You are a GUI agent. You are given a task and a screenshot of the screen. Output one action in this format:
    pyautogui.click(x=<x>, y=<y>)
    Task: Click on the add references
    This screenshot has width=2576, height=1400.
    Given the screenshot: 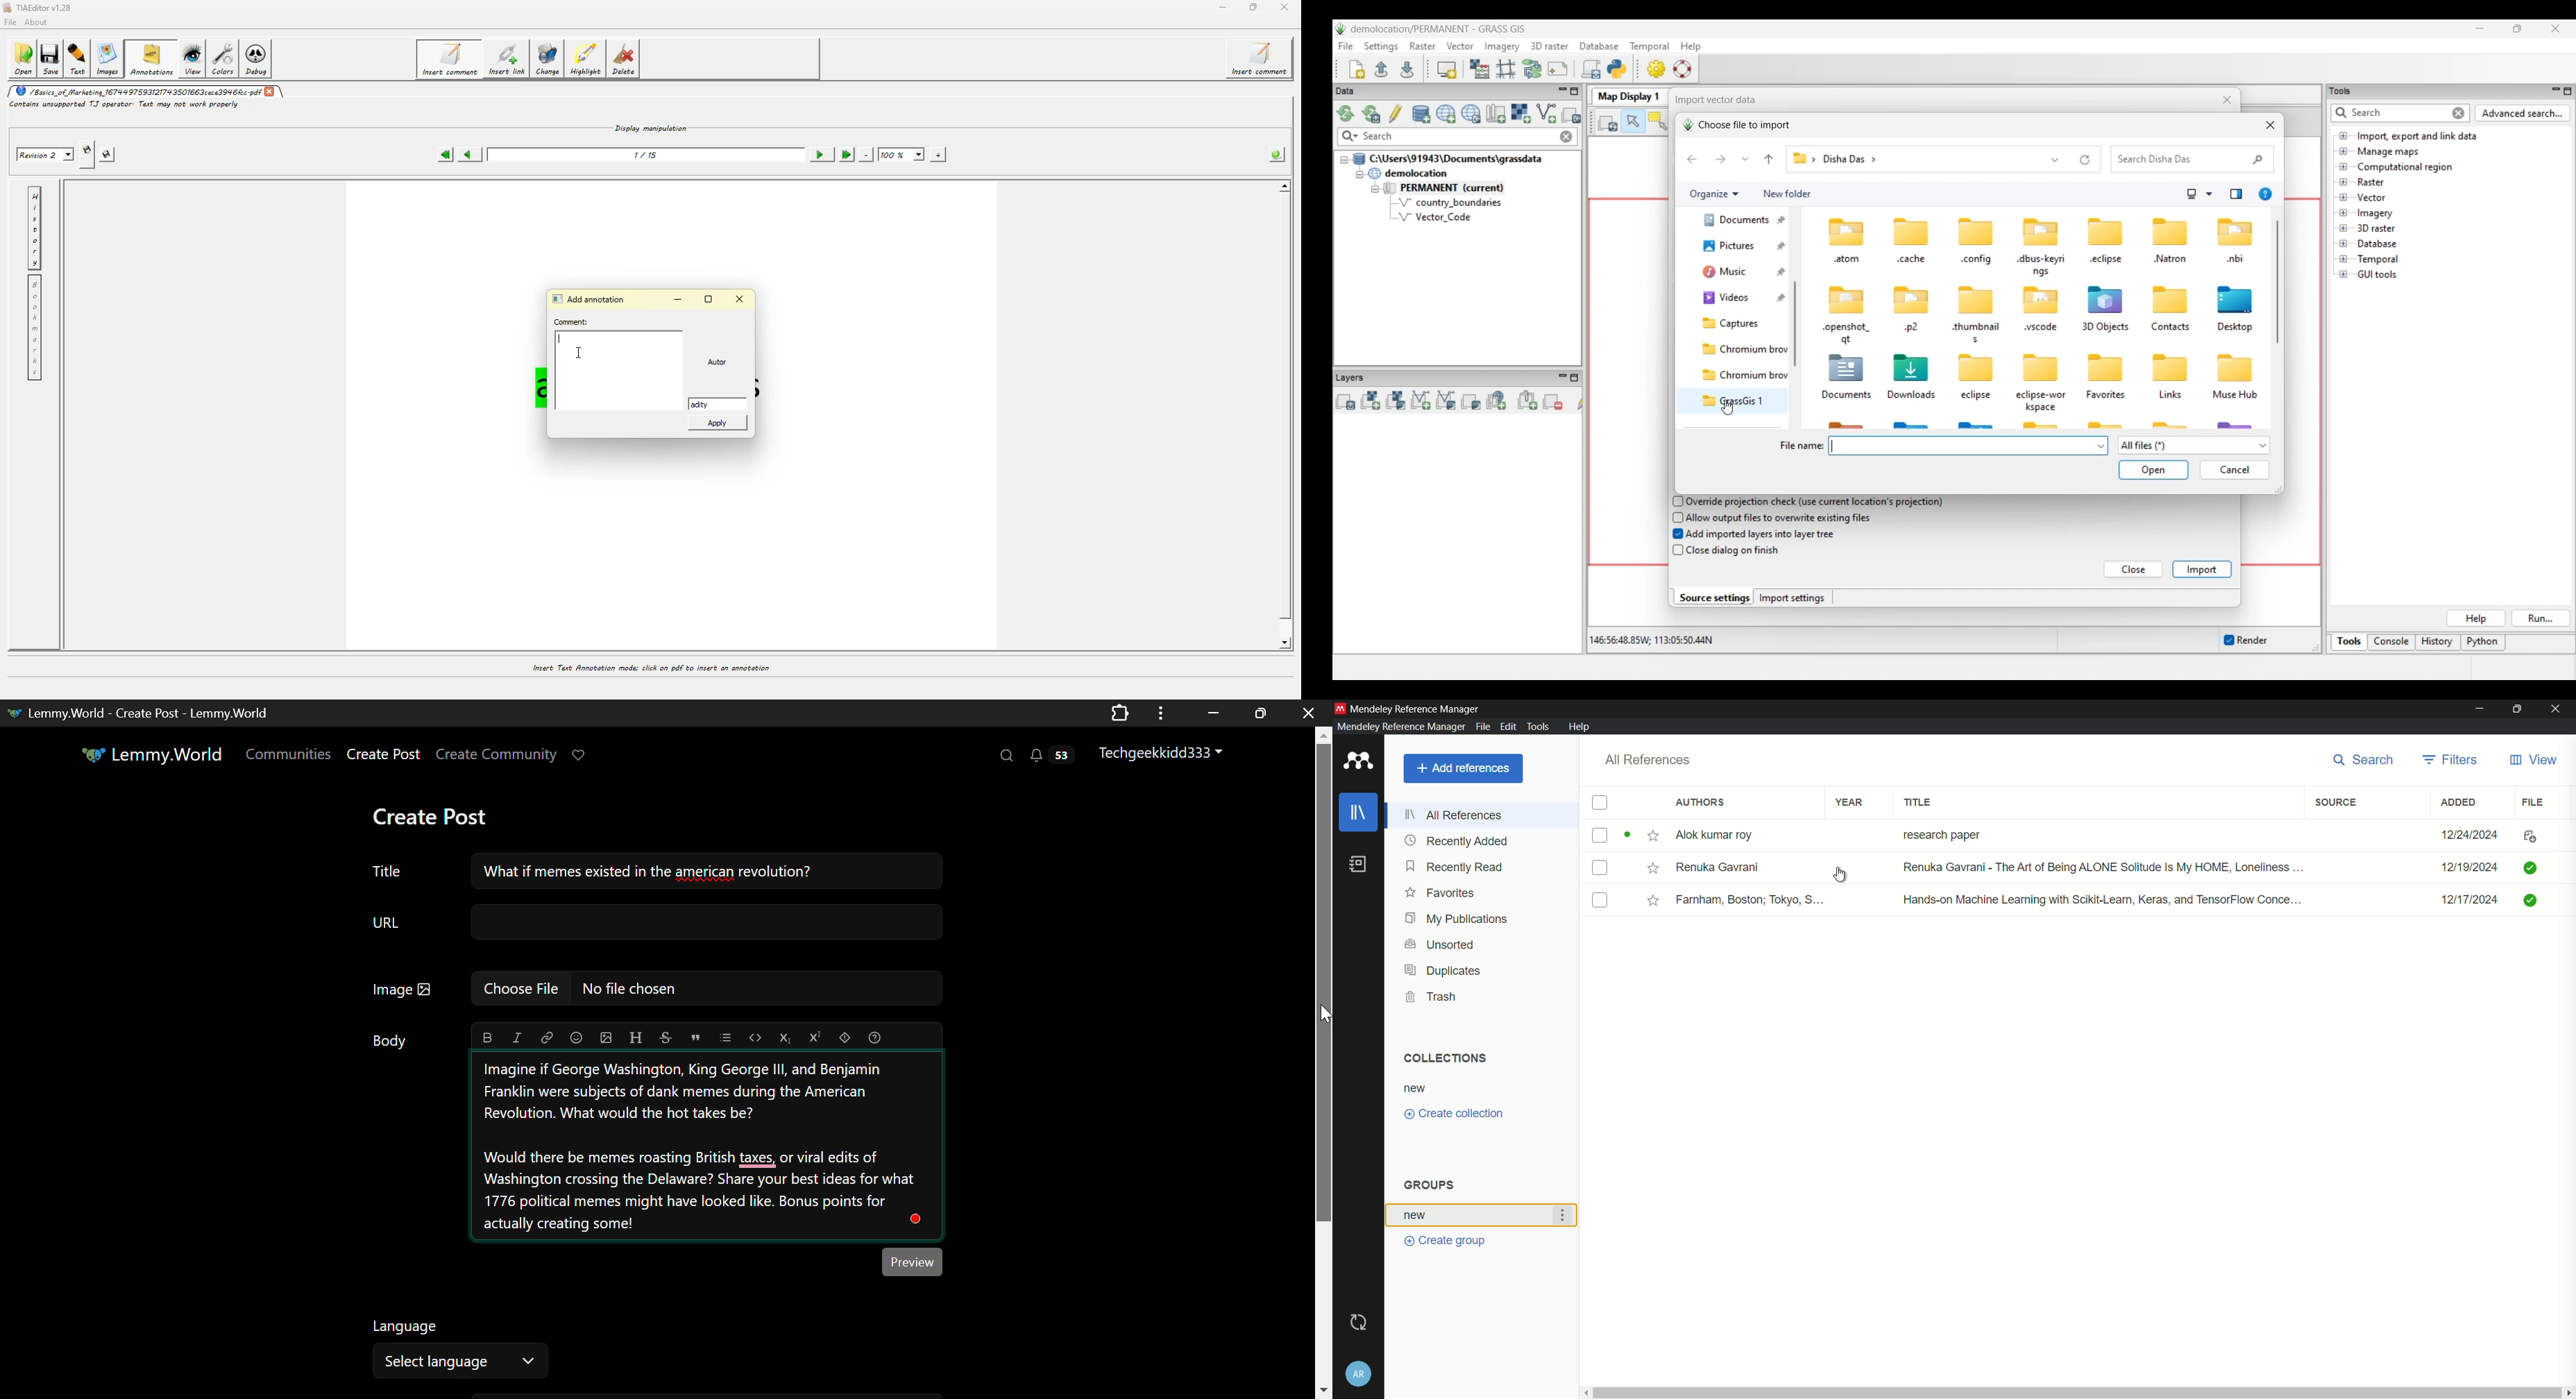 What is the action you would take?
    pyautogui.click(x=1463, y=768)
    